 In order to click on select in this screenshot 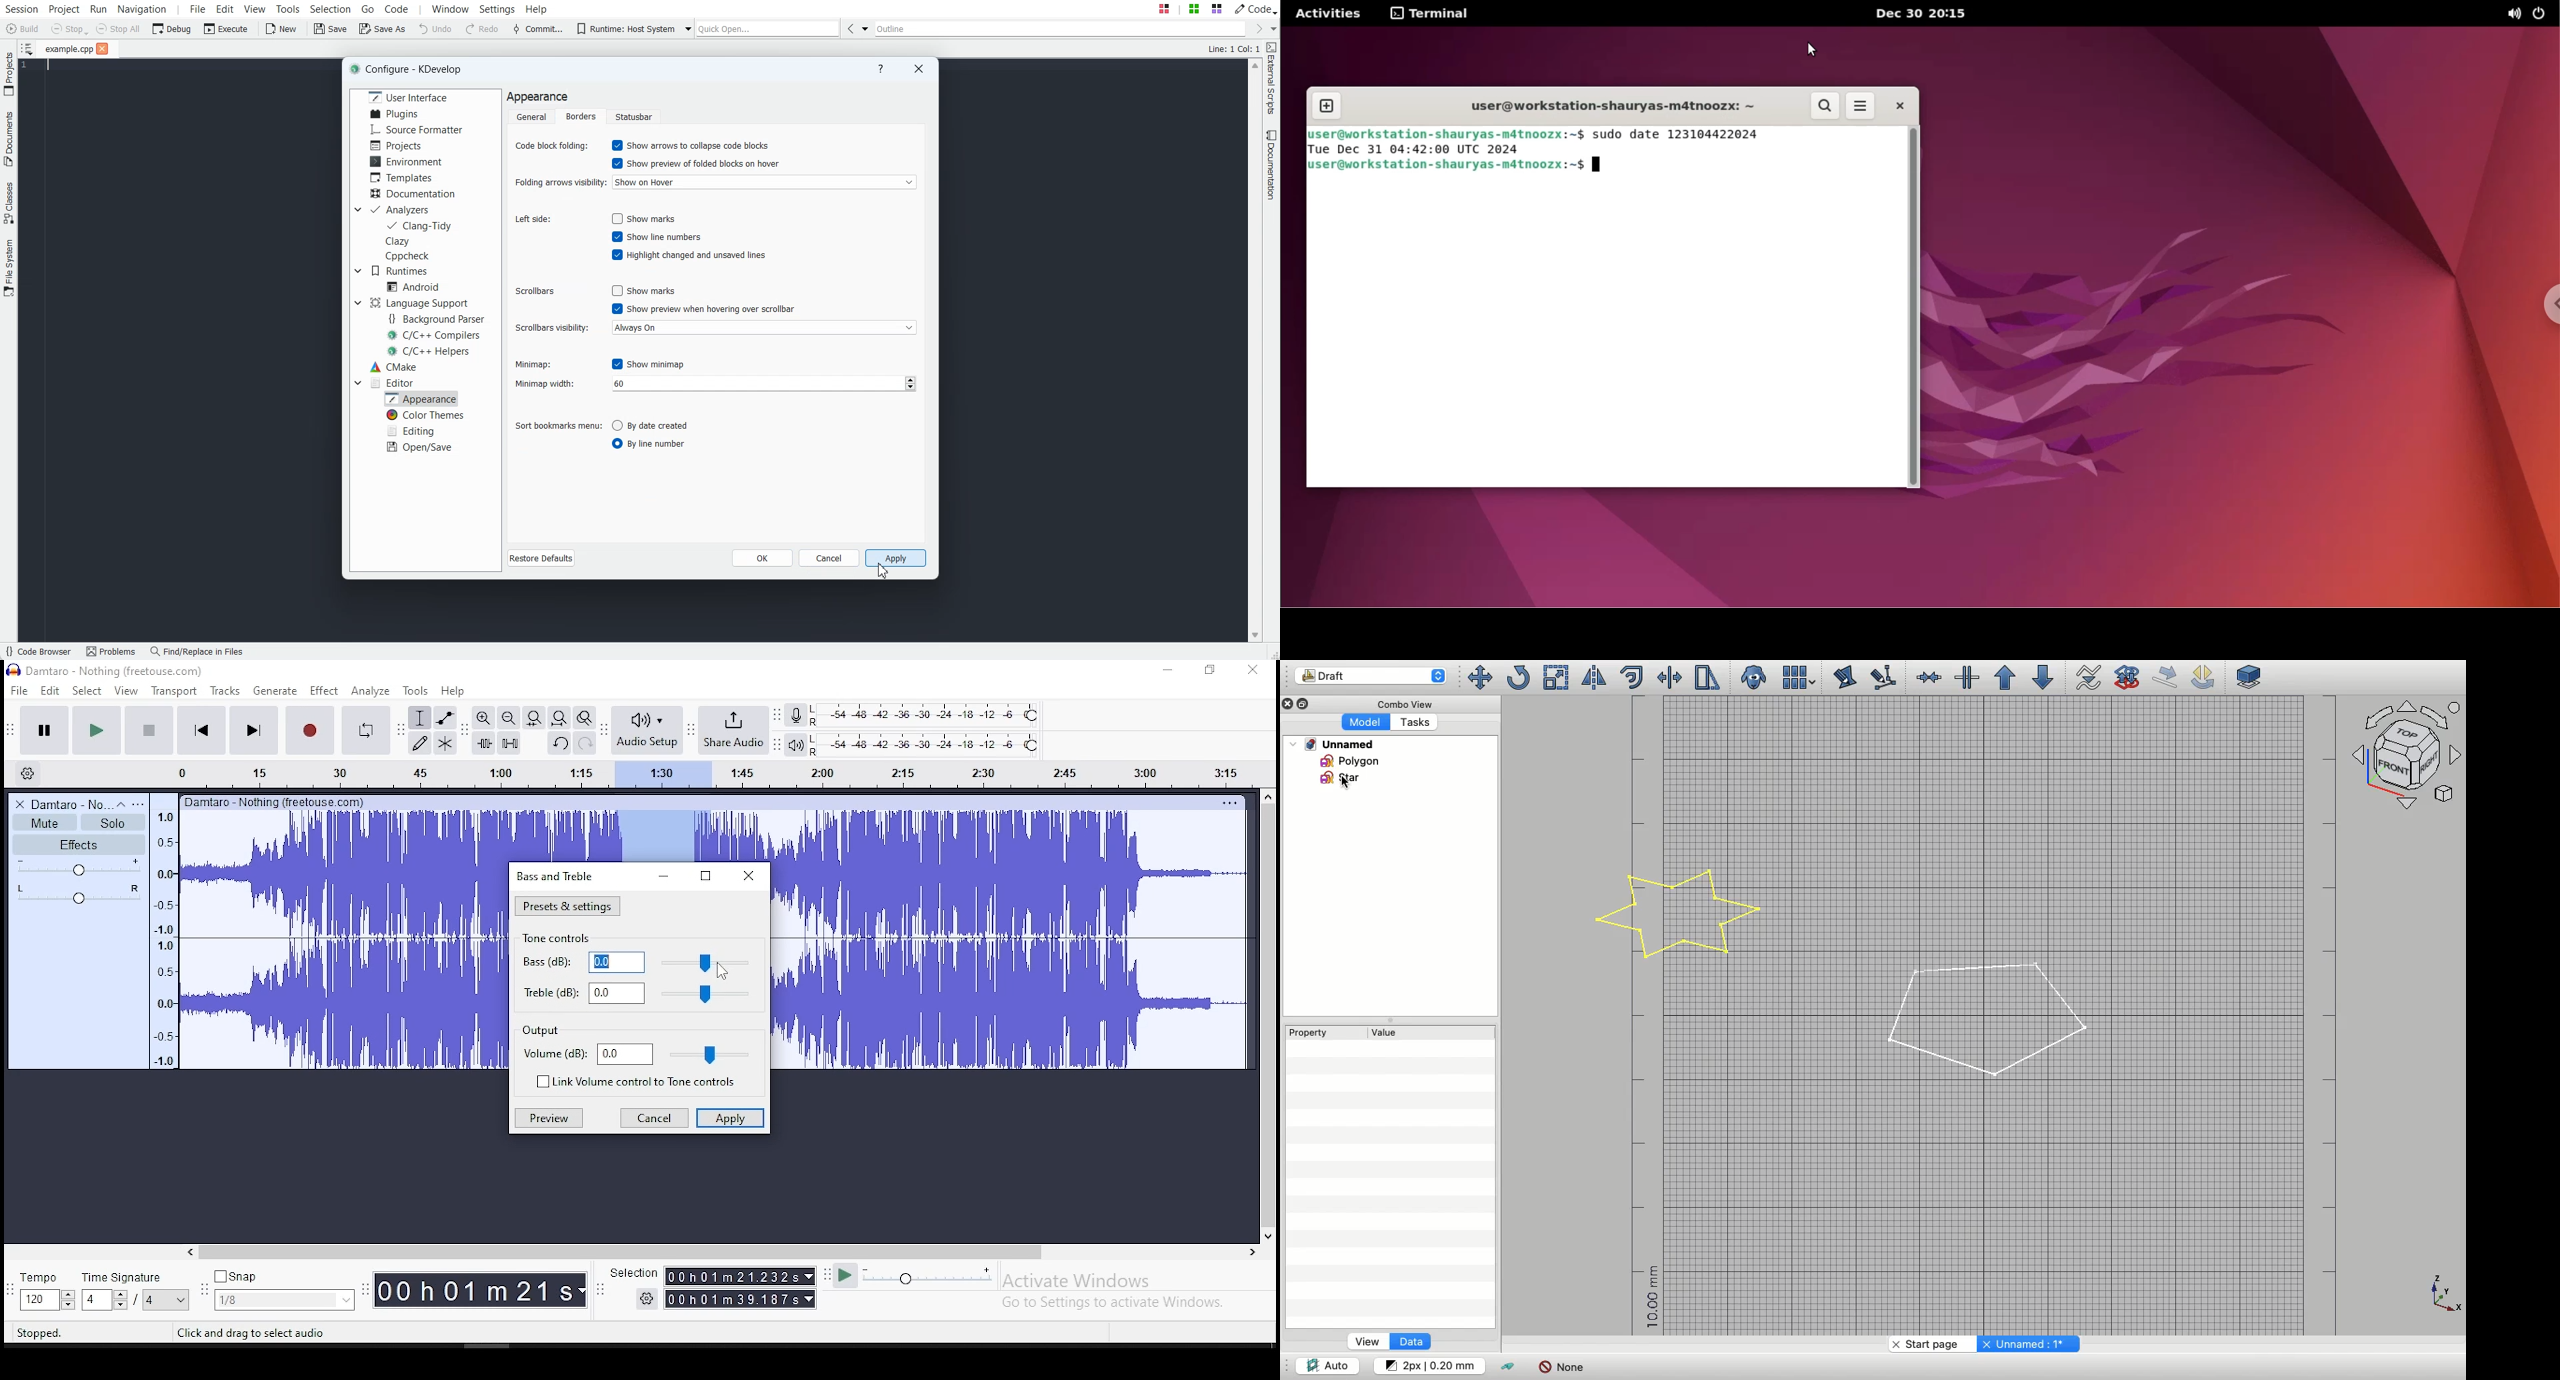, I will do `click(89, 690)`.